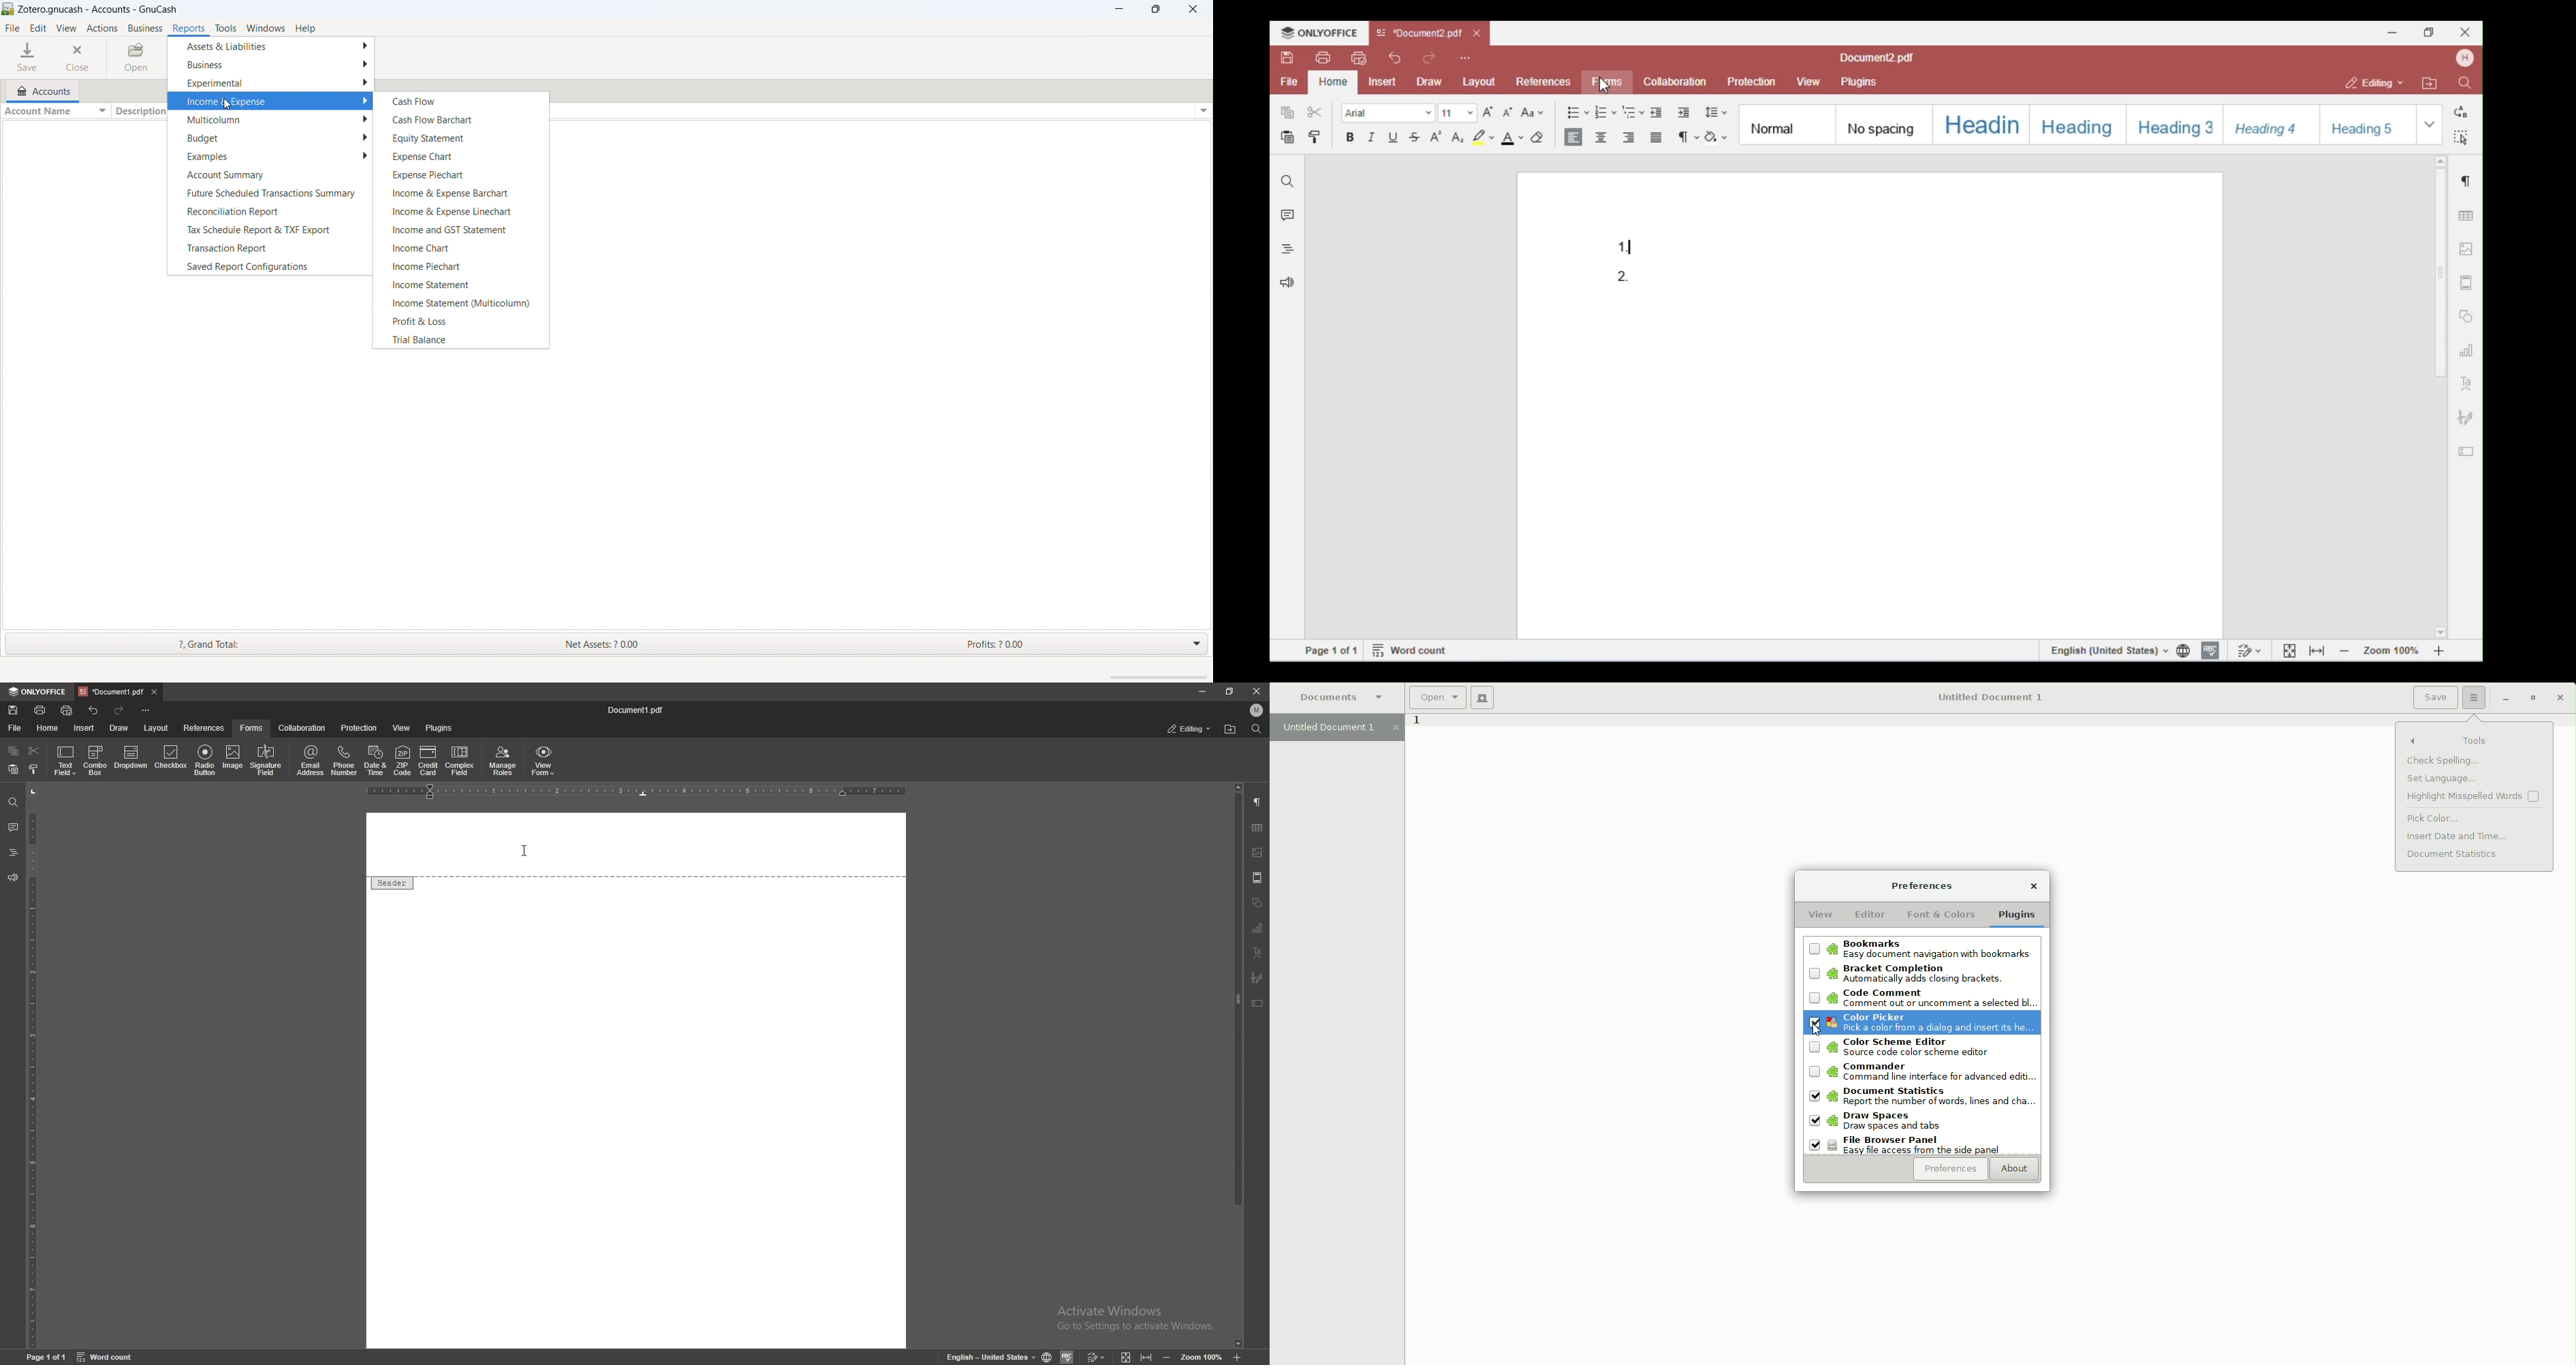  What do you see at coordinates (13, 878) in the screenshot?
I see `feedback` at bounding box center [13, 878].